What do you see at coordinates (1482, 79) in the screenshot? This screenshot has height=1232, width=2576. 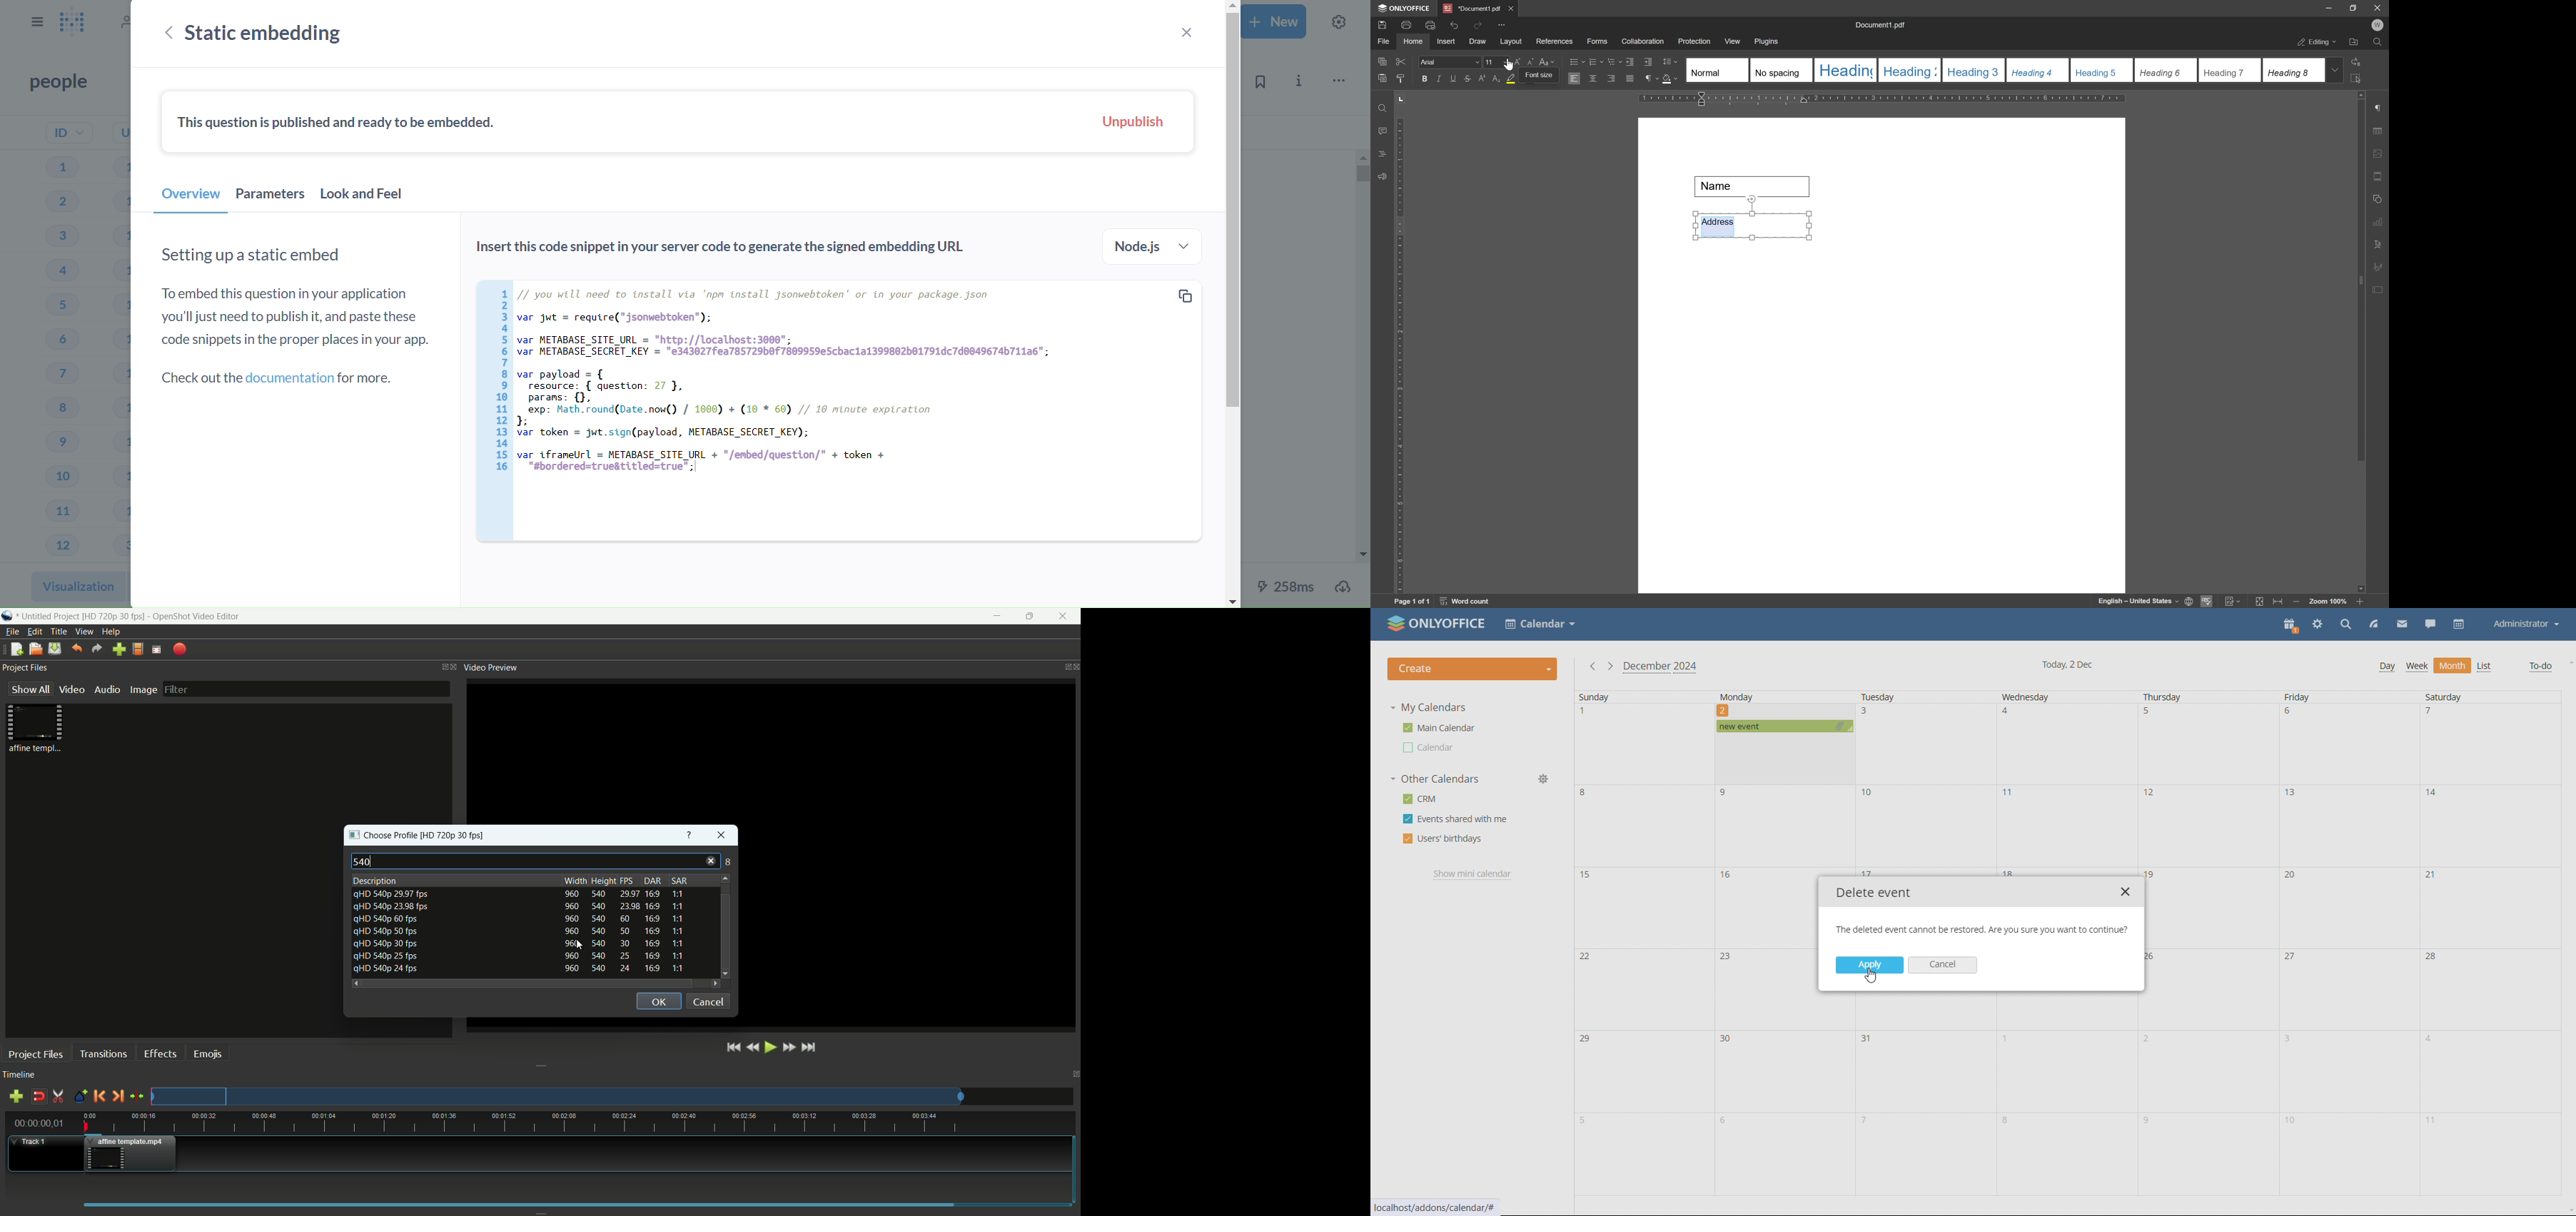 I see `superscript` at bounding box center [1482, 79].